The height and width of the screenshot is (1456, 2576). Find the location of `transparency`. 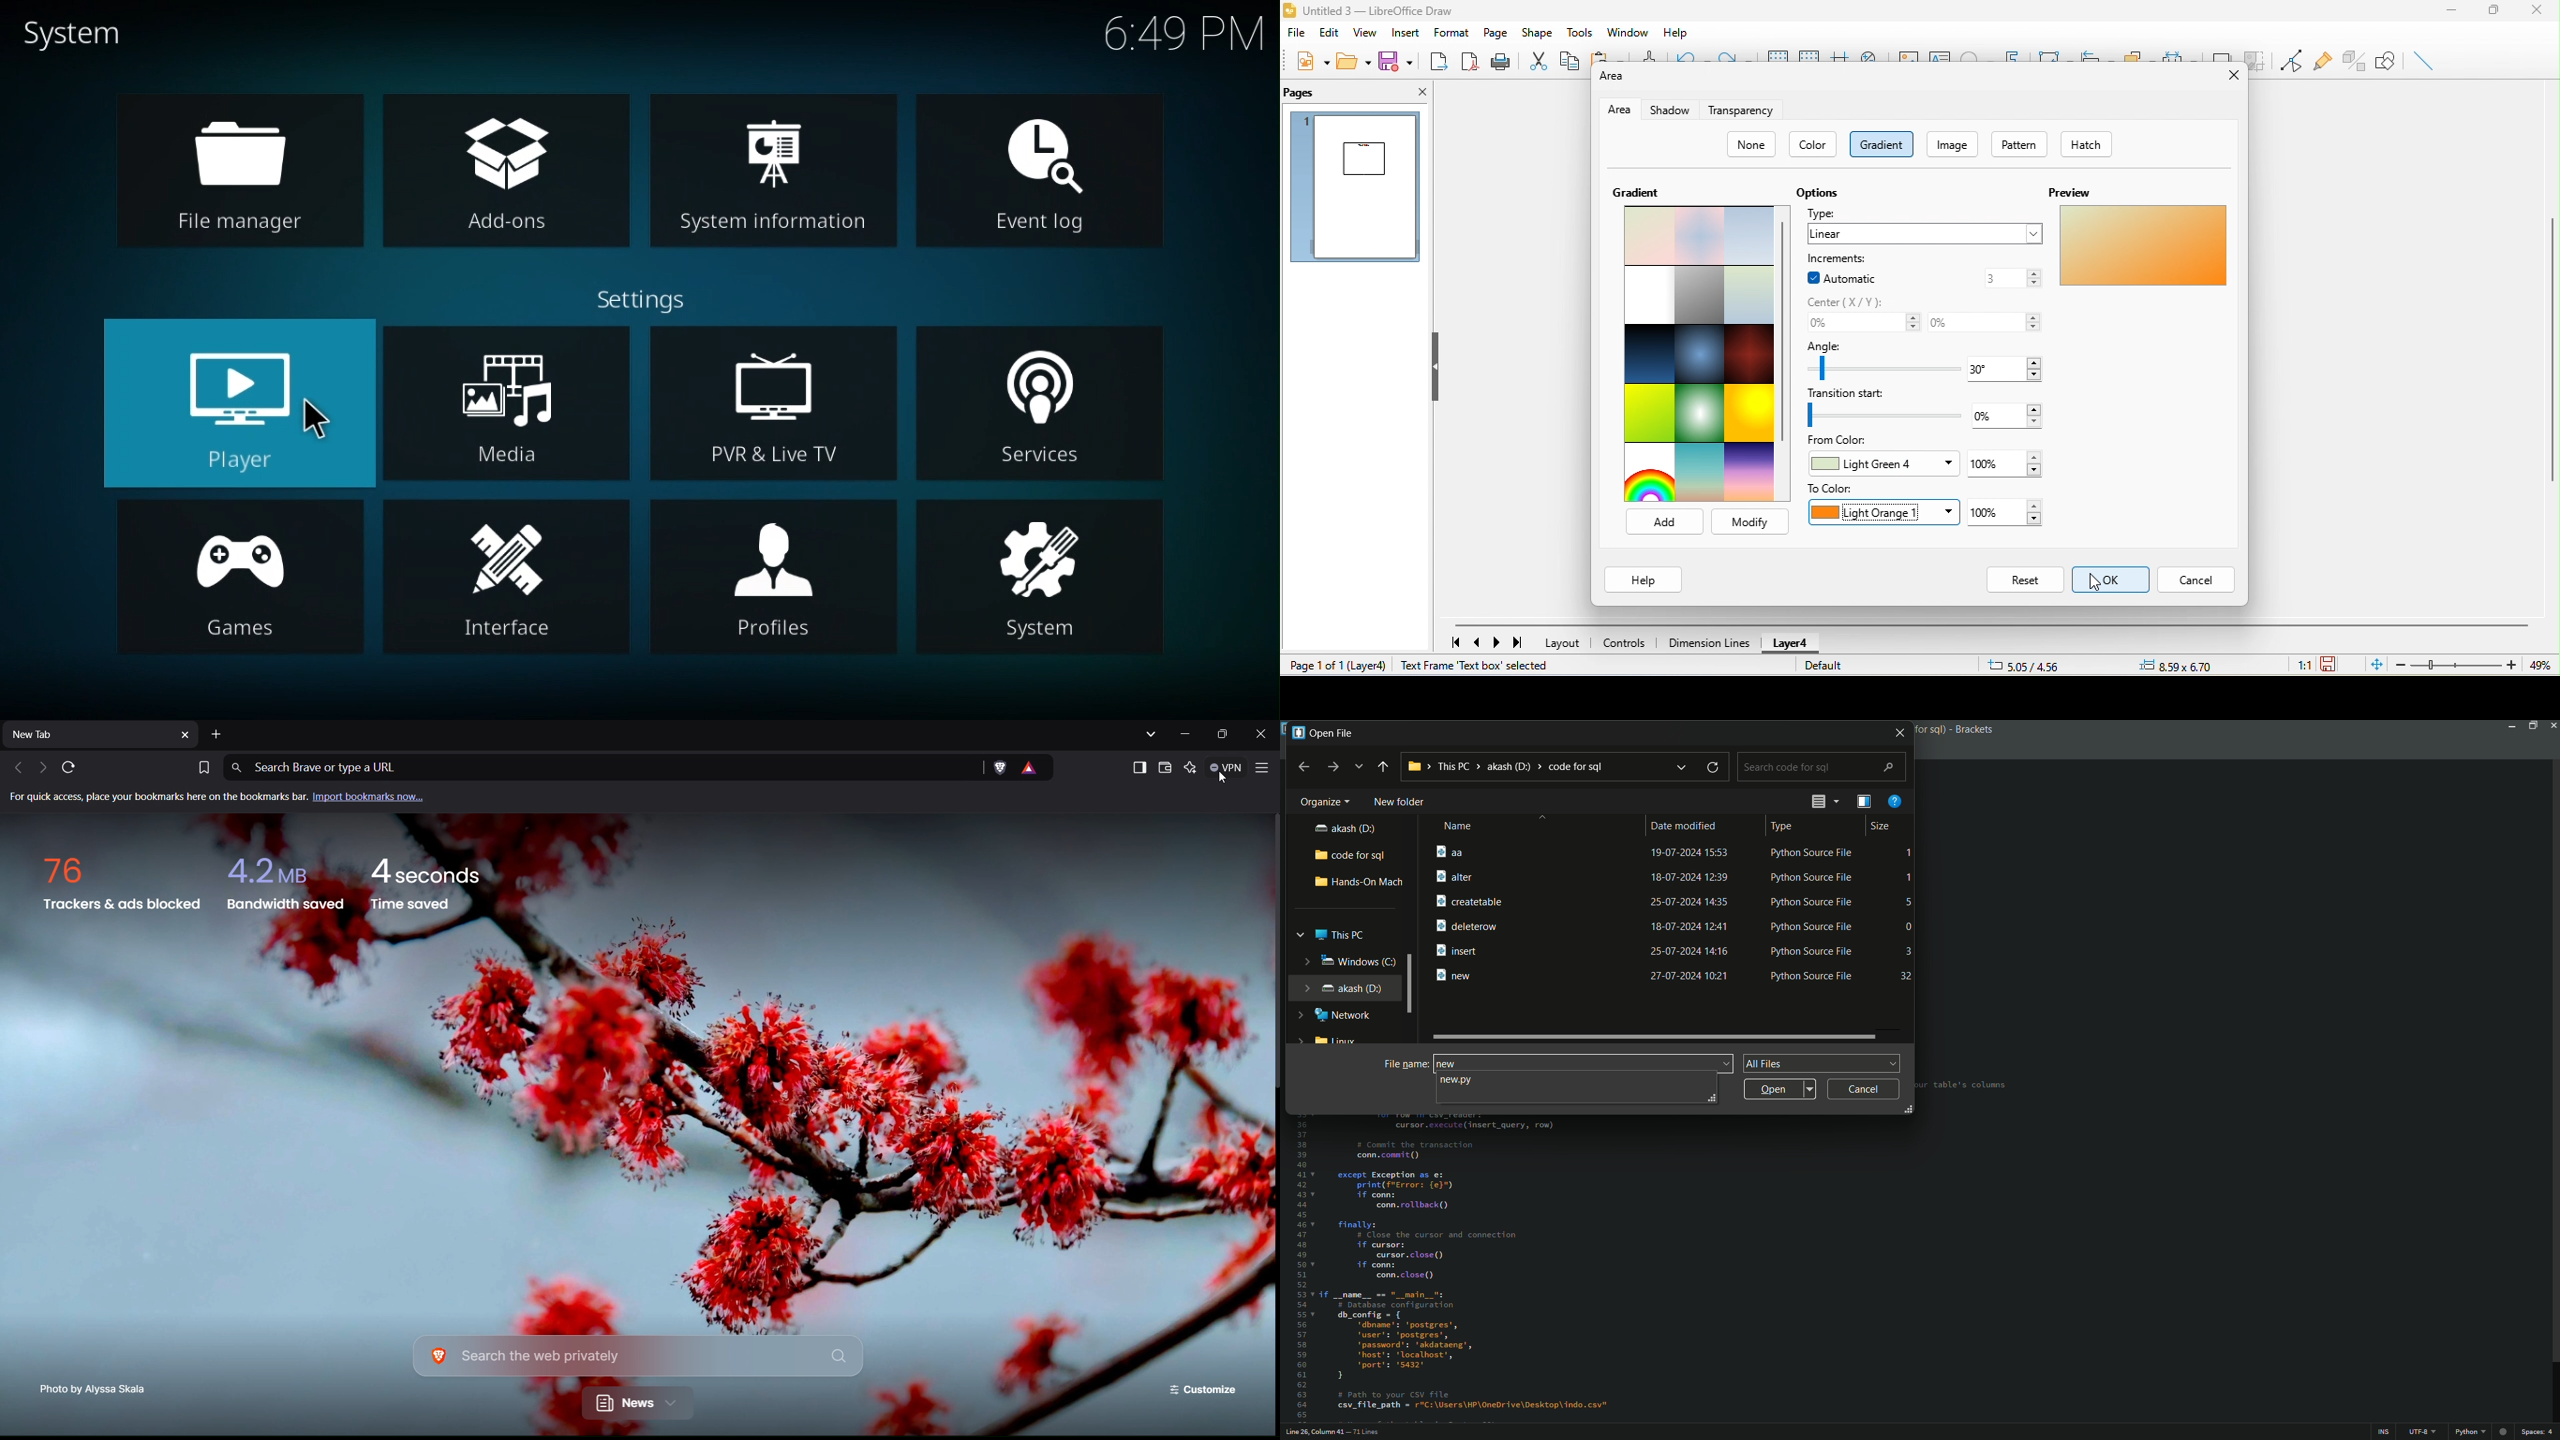

transparency is located at coordinates (1745, 110).